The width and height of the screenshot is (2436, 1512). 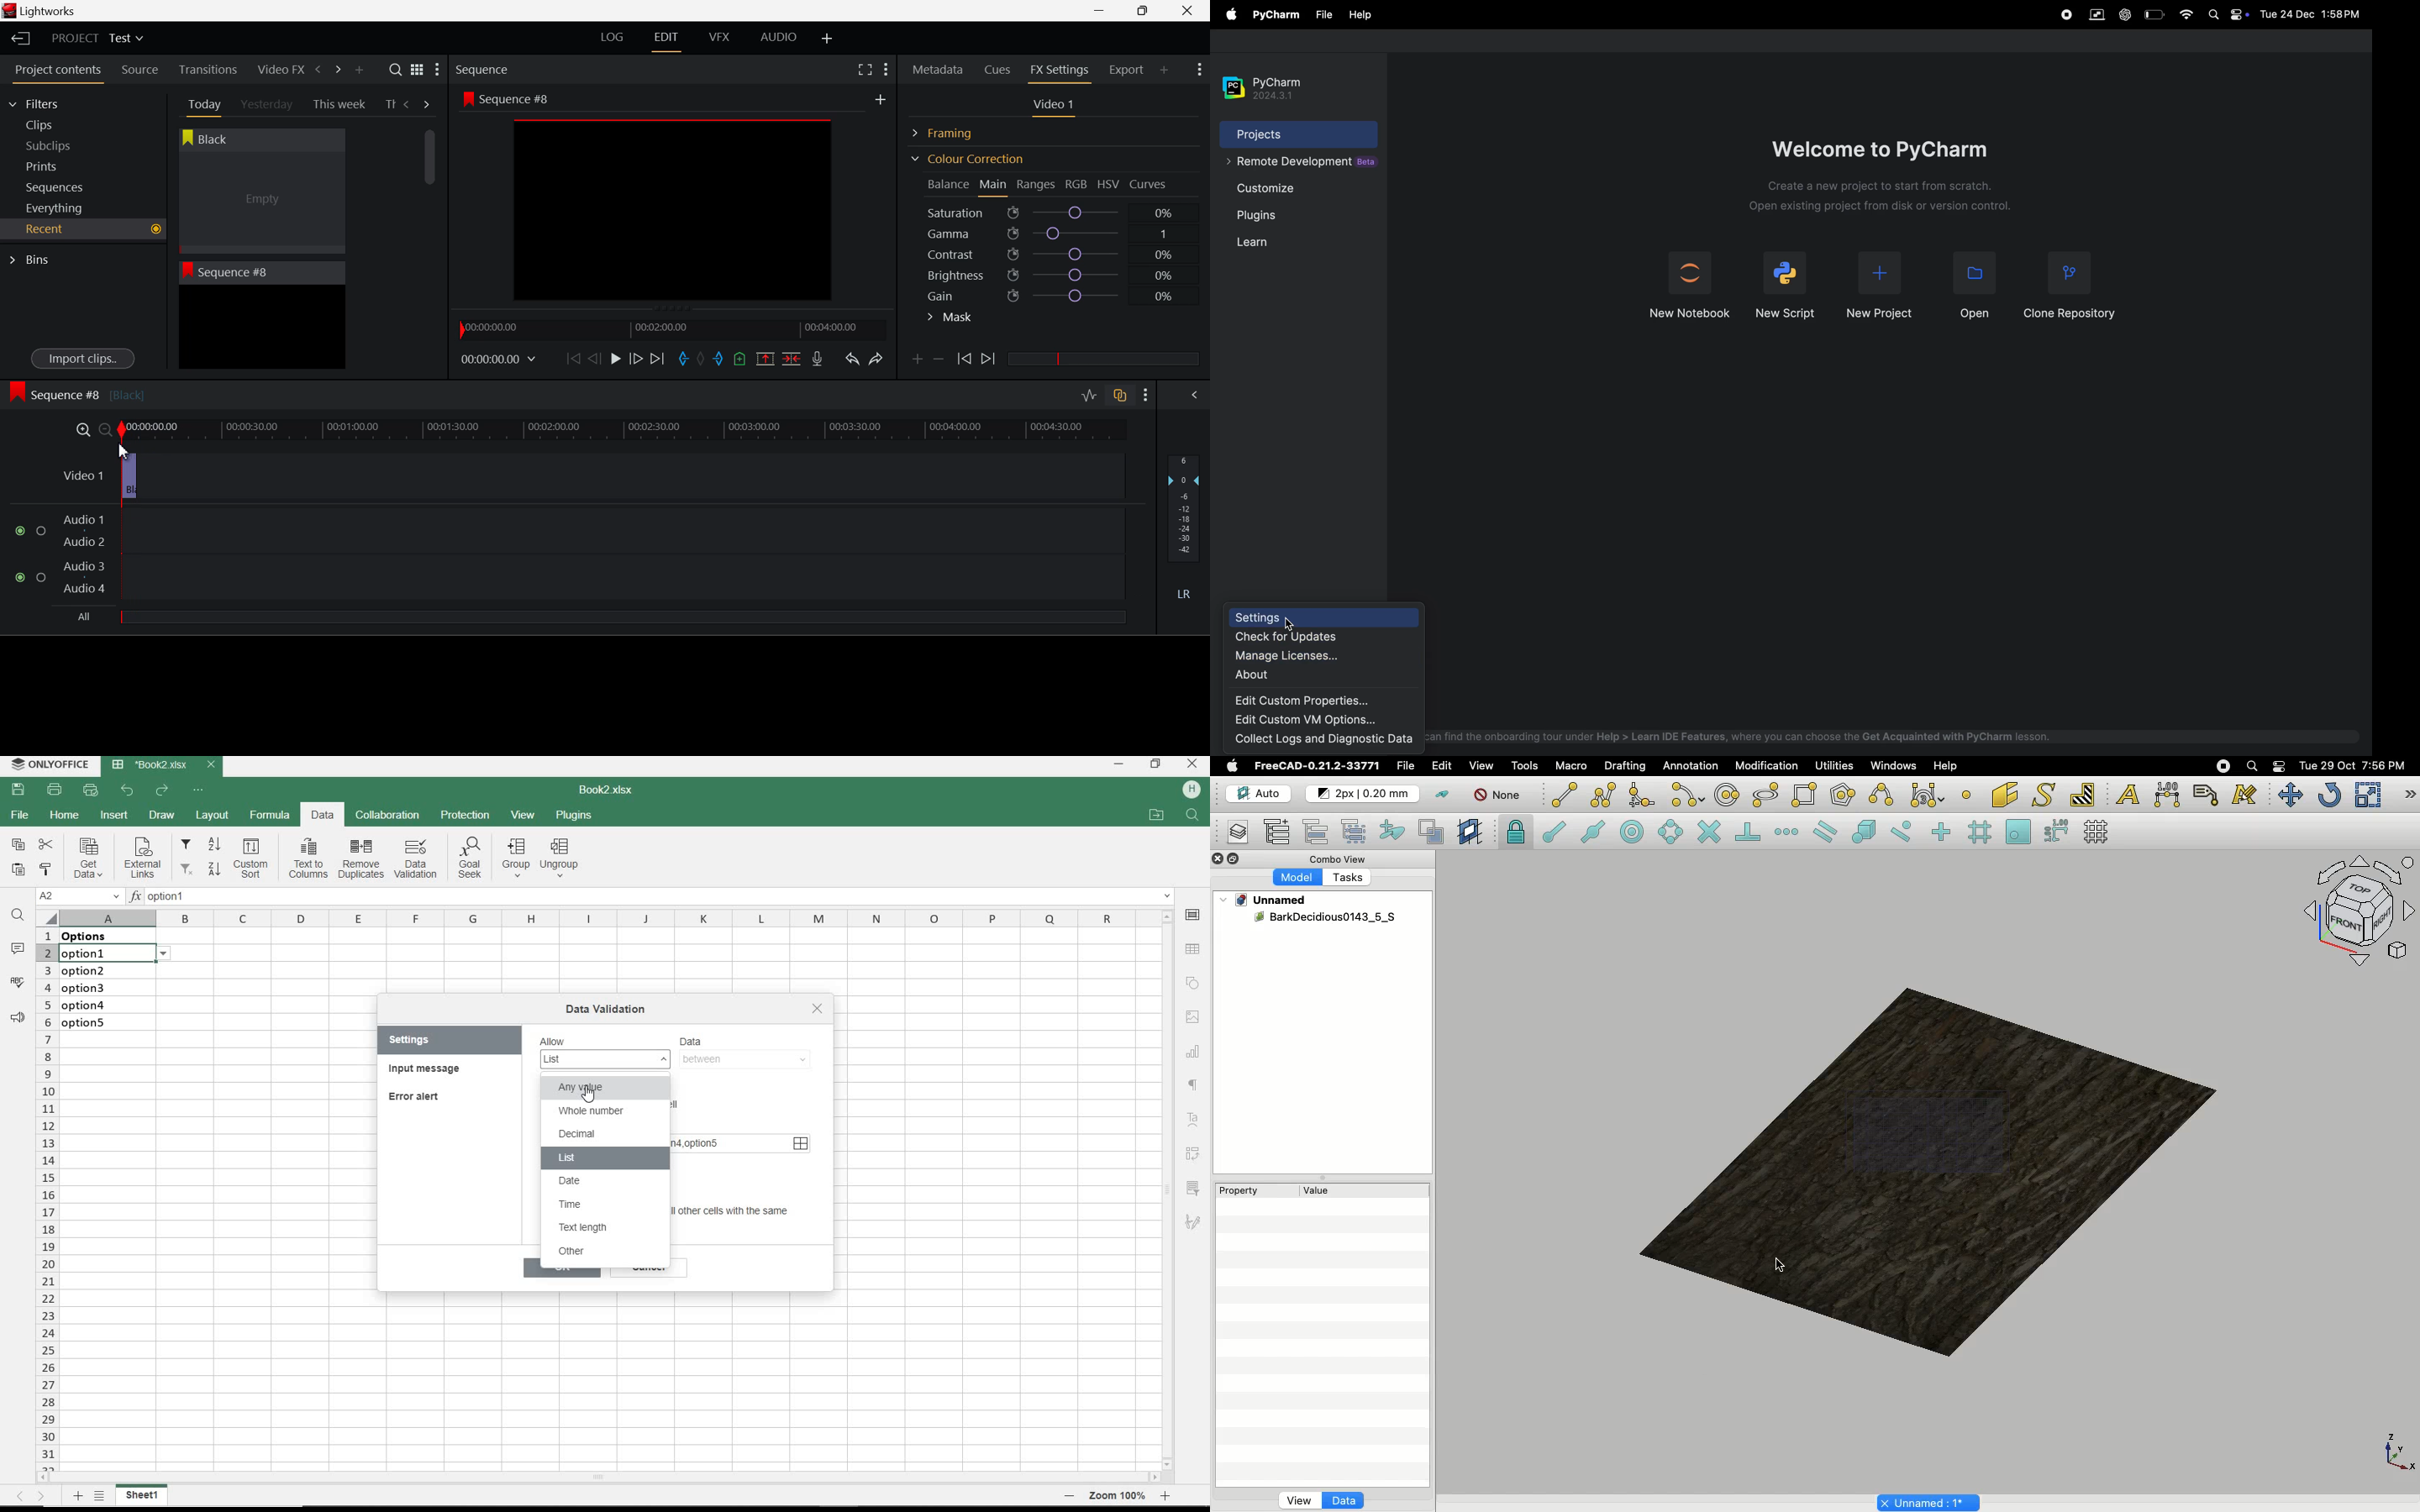 I want to click on Refresh, so click(x=2329, y=796).